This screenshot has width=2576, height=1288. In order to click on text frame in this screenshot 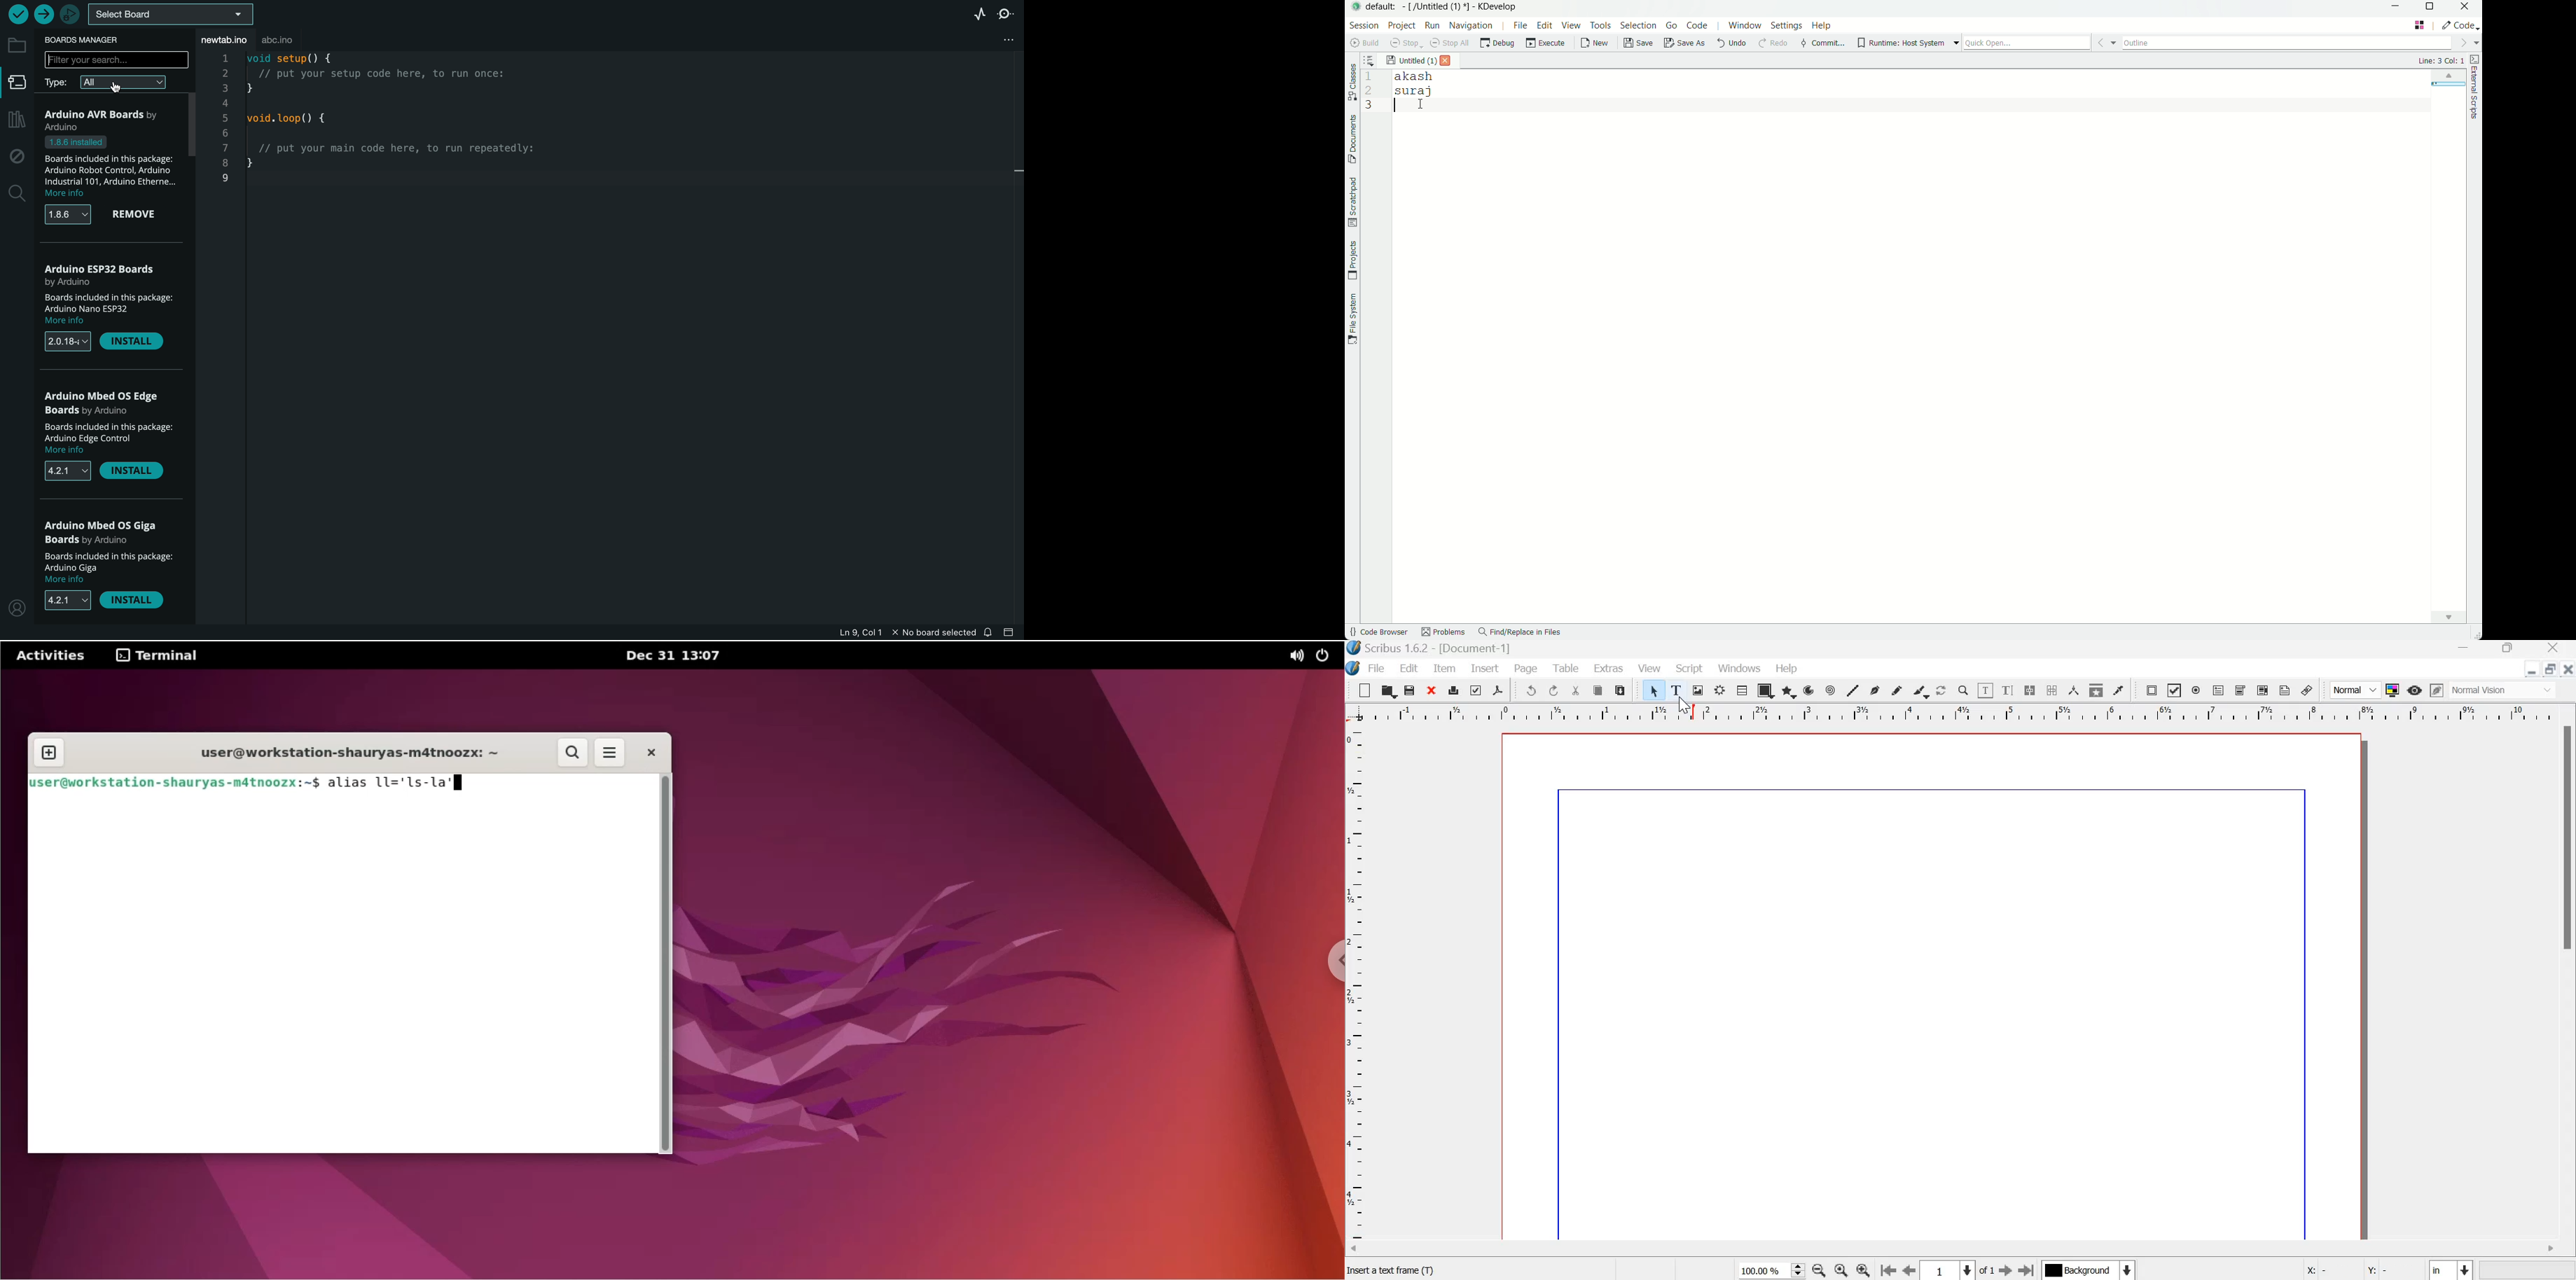, I will do `click(1677, 688)`.